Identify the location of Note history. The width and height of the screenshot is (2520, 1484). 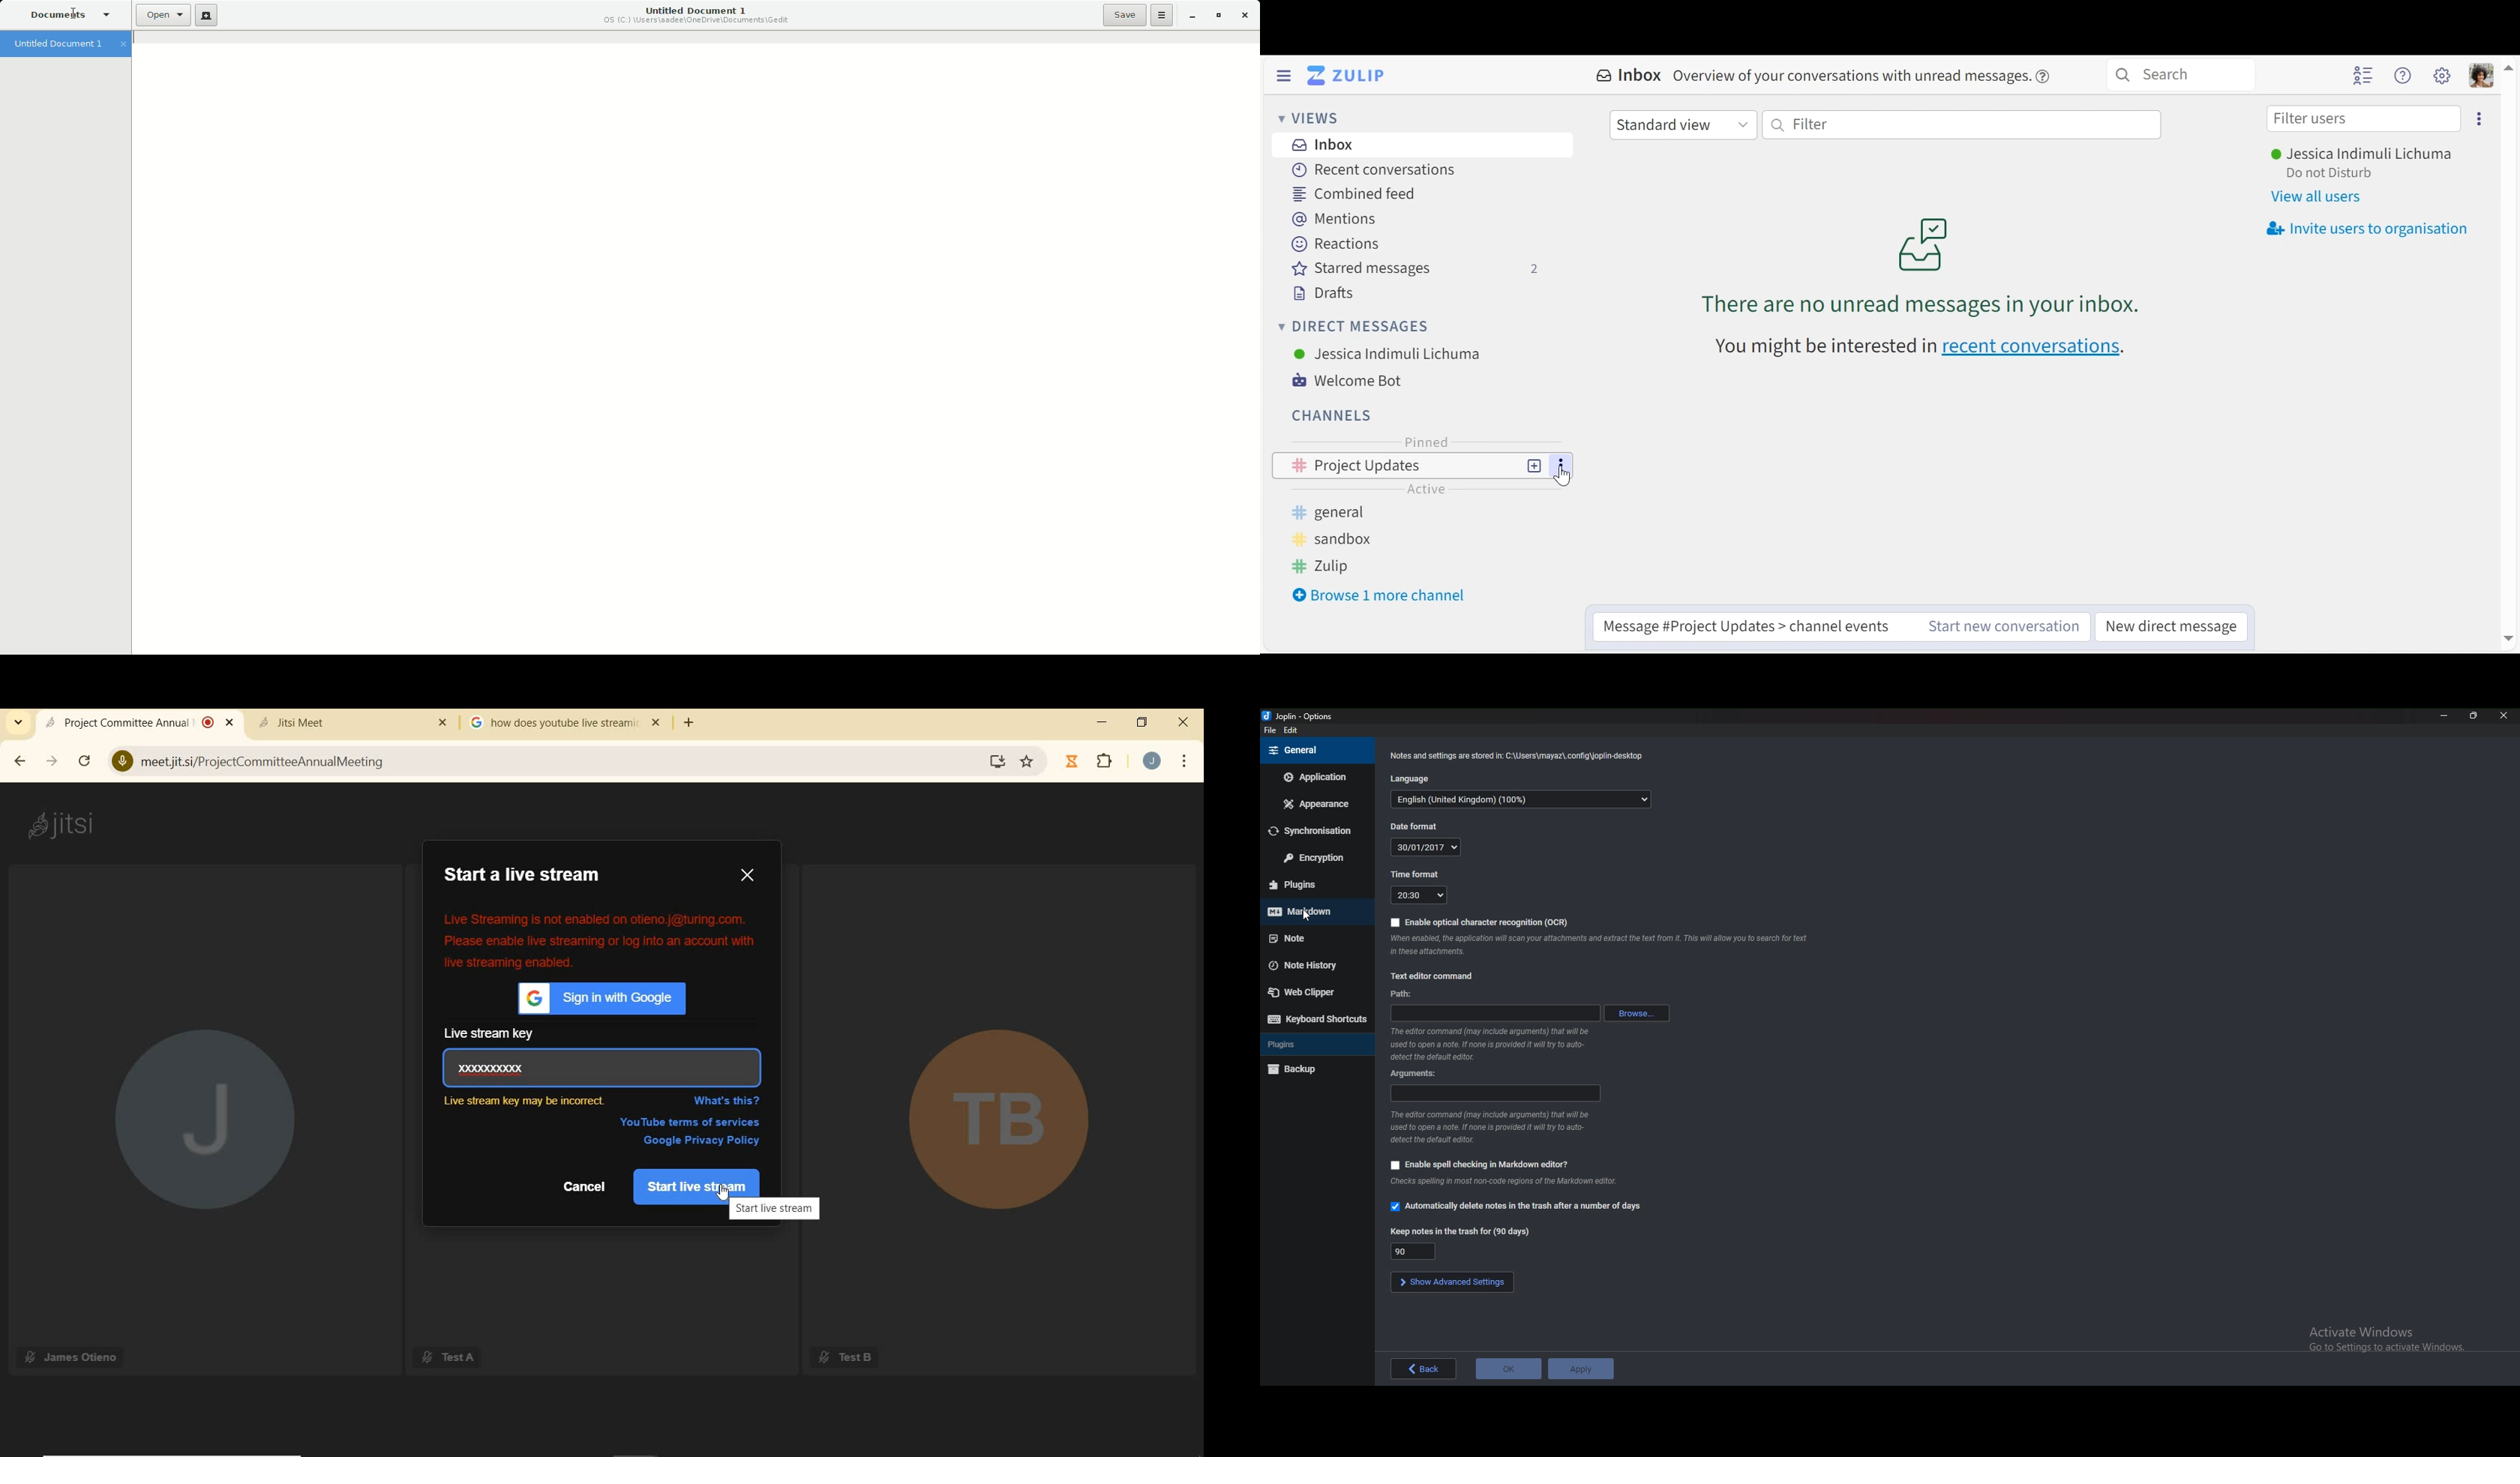
(1311, 965).